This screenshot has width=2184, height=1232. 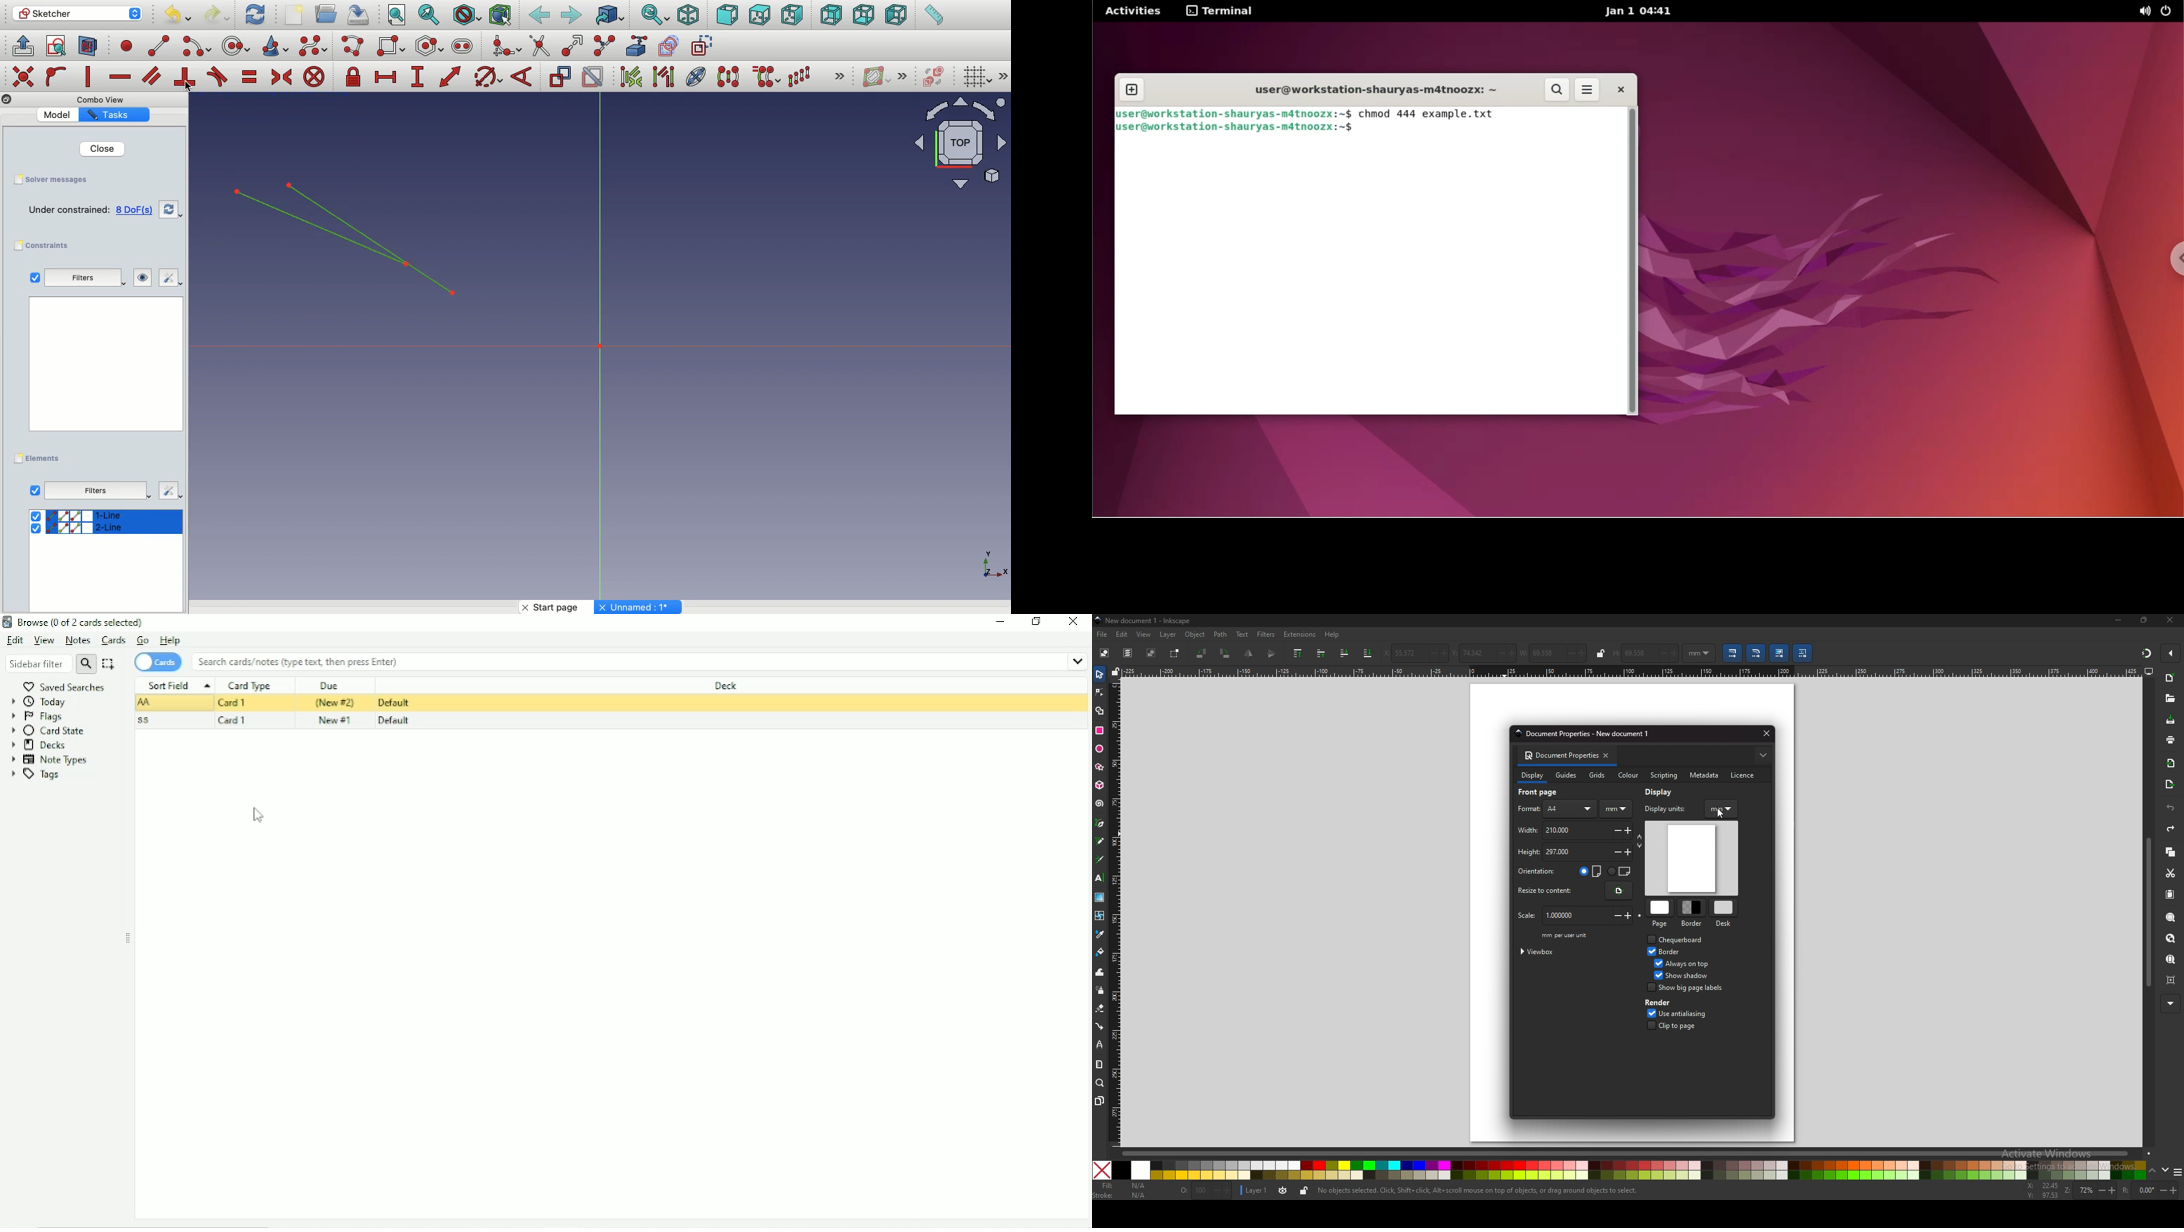 I want to click on Resize, so click(x=128, y=938).